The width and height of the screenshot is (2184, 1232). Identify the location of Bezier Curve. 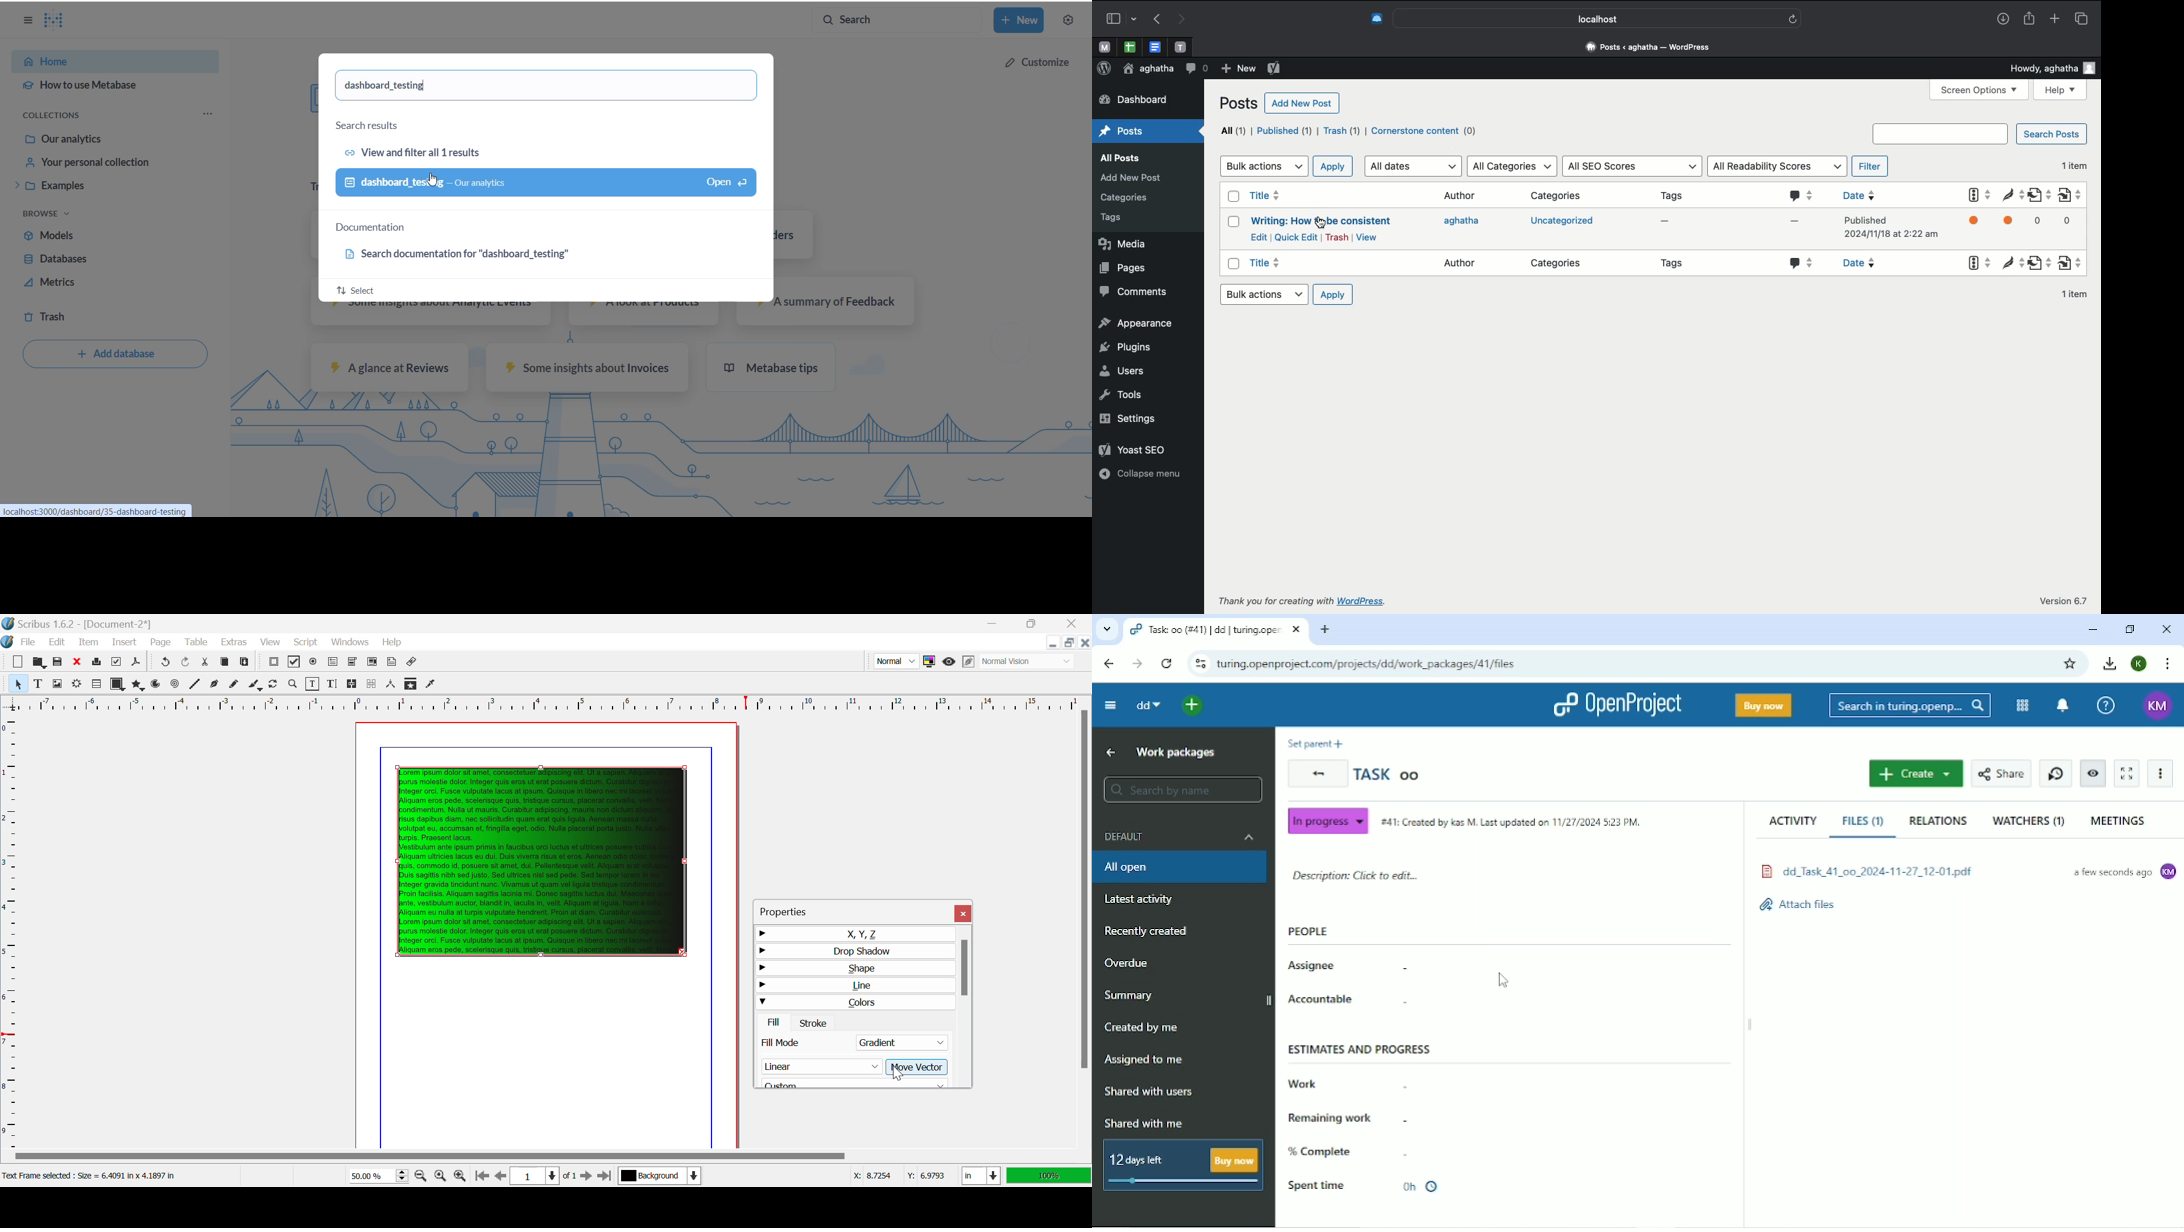
(216, 685).